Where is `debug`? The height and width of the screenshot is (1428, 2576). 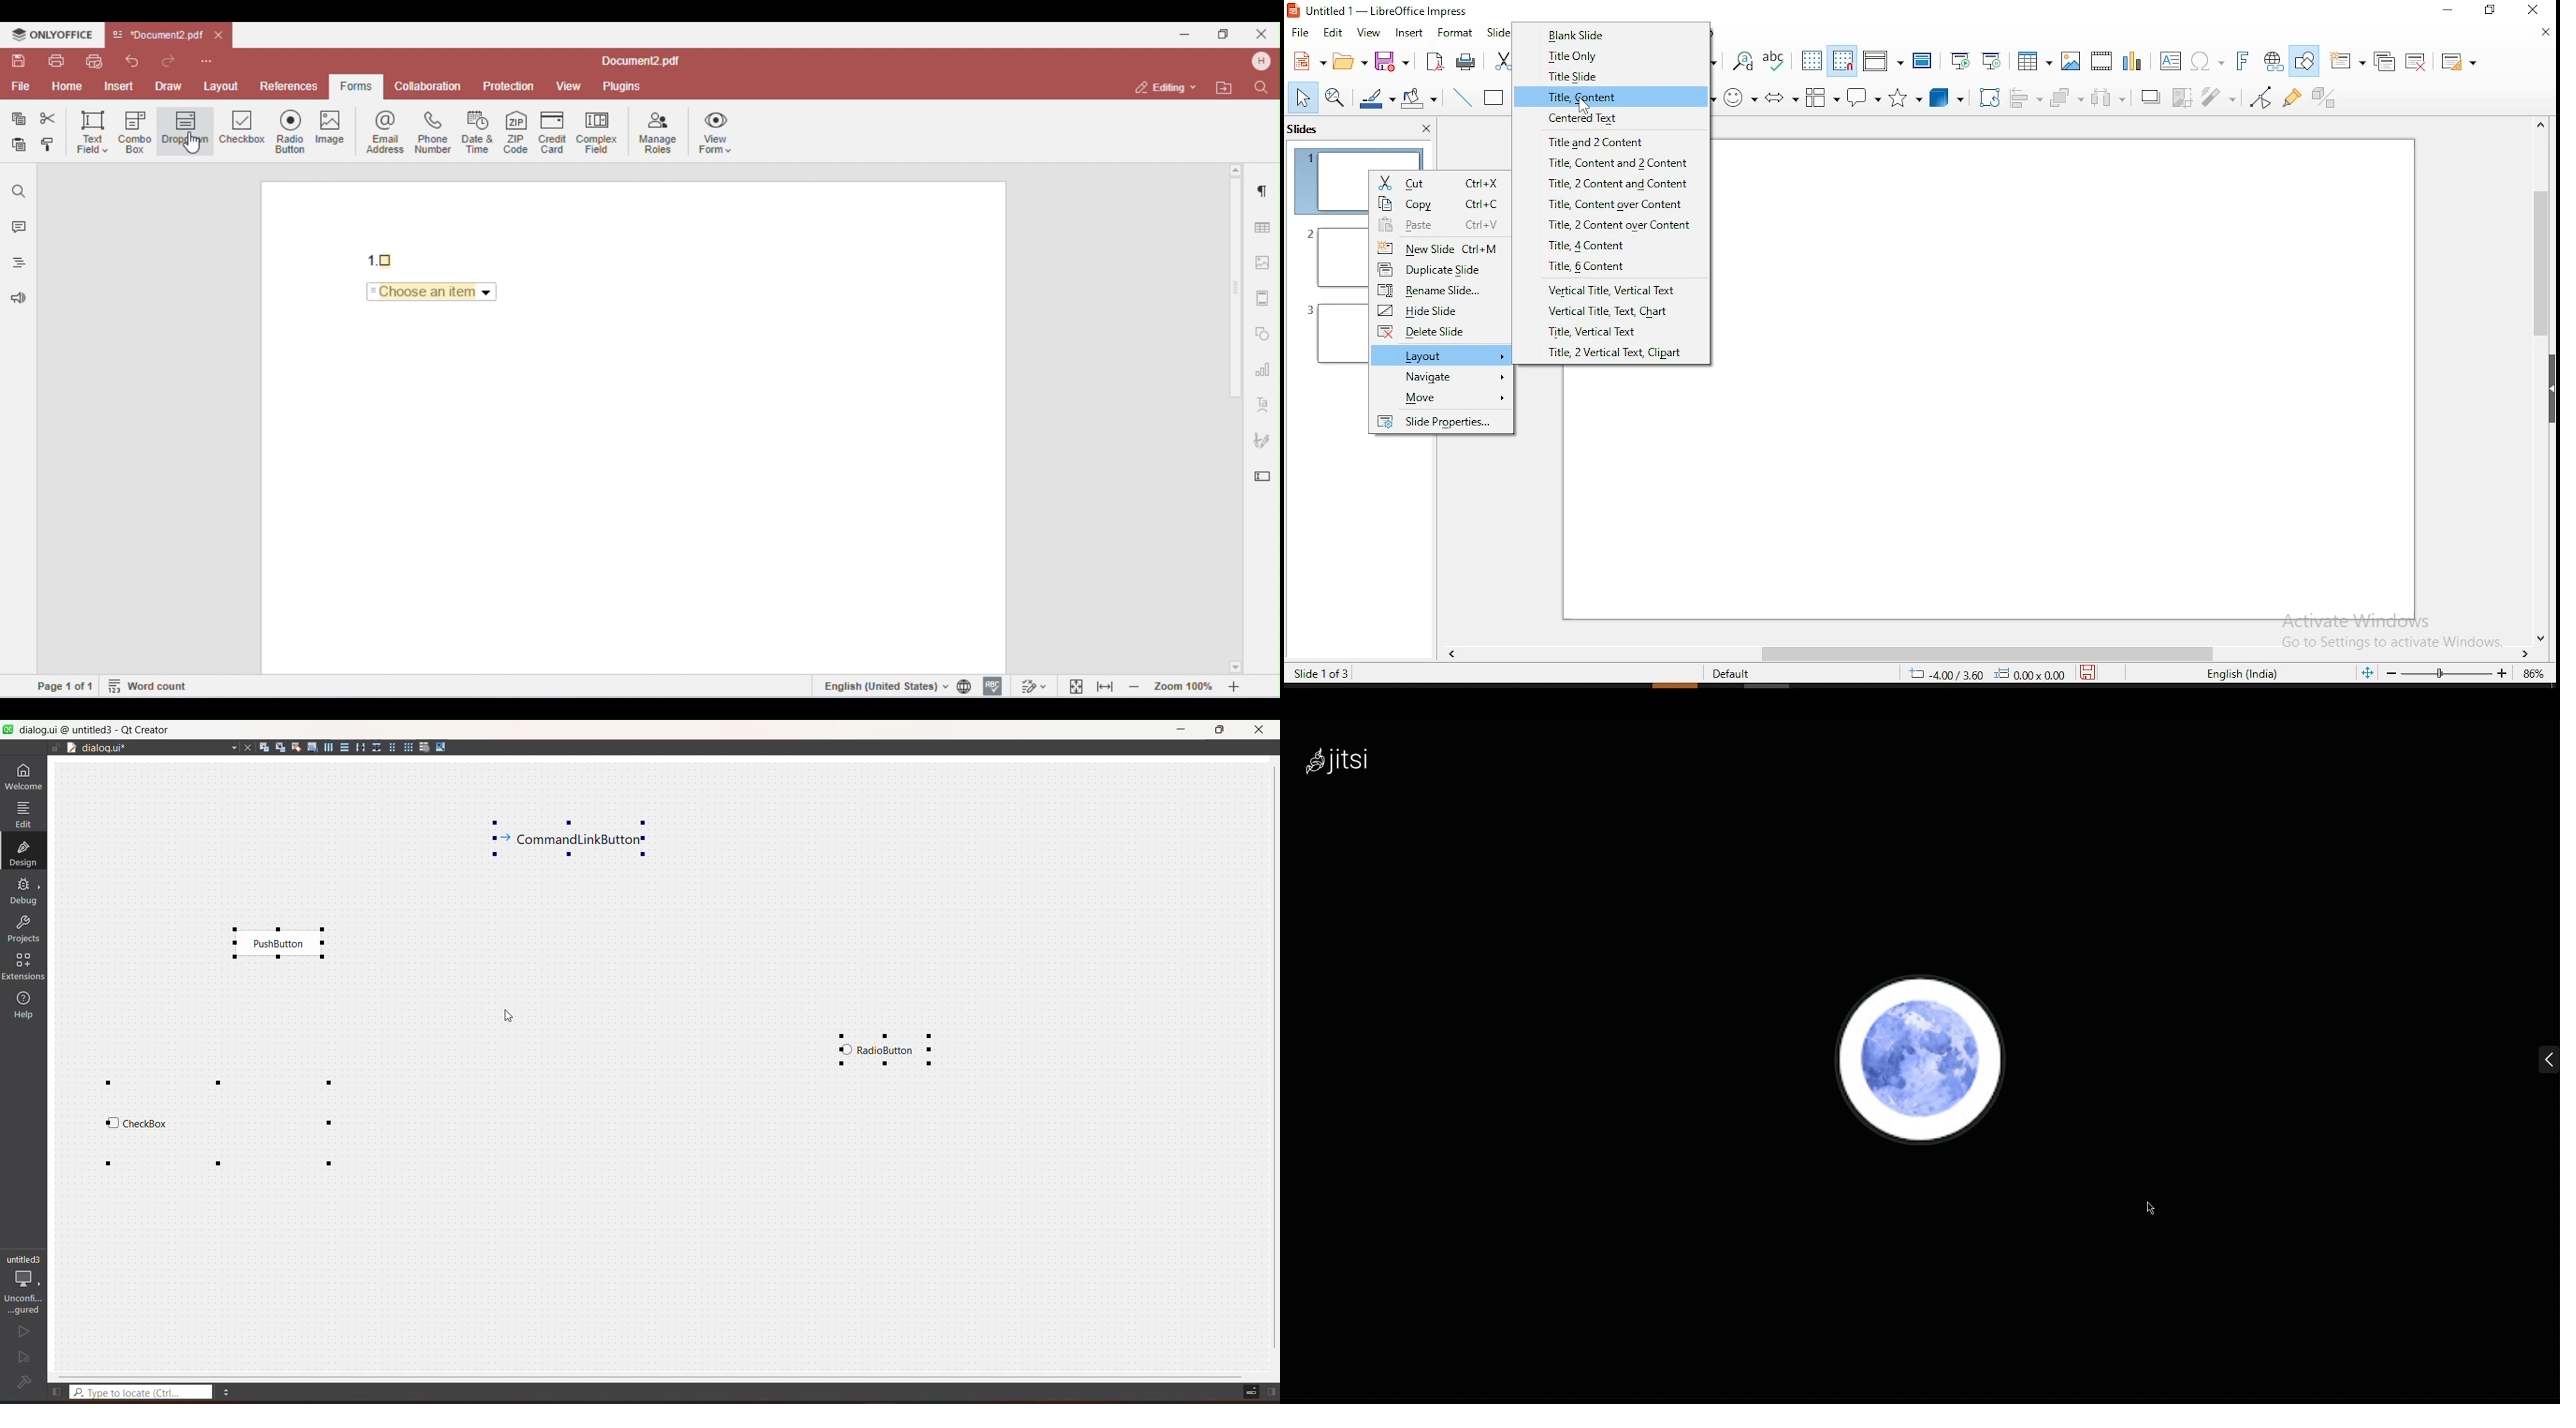
debug is located at coordinates (23, 891).